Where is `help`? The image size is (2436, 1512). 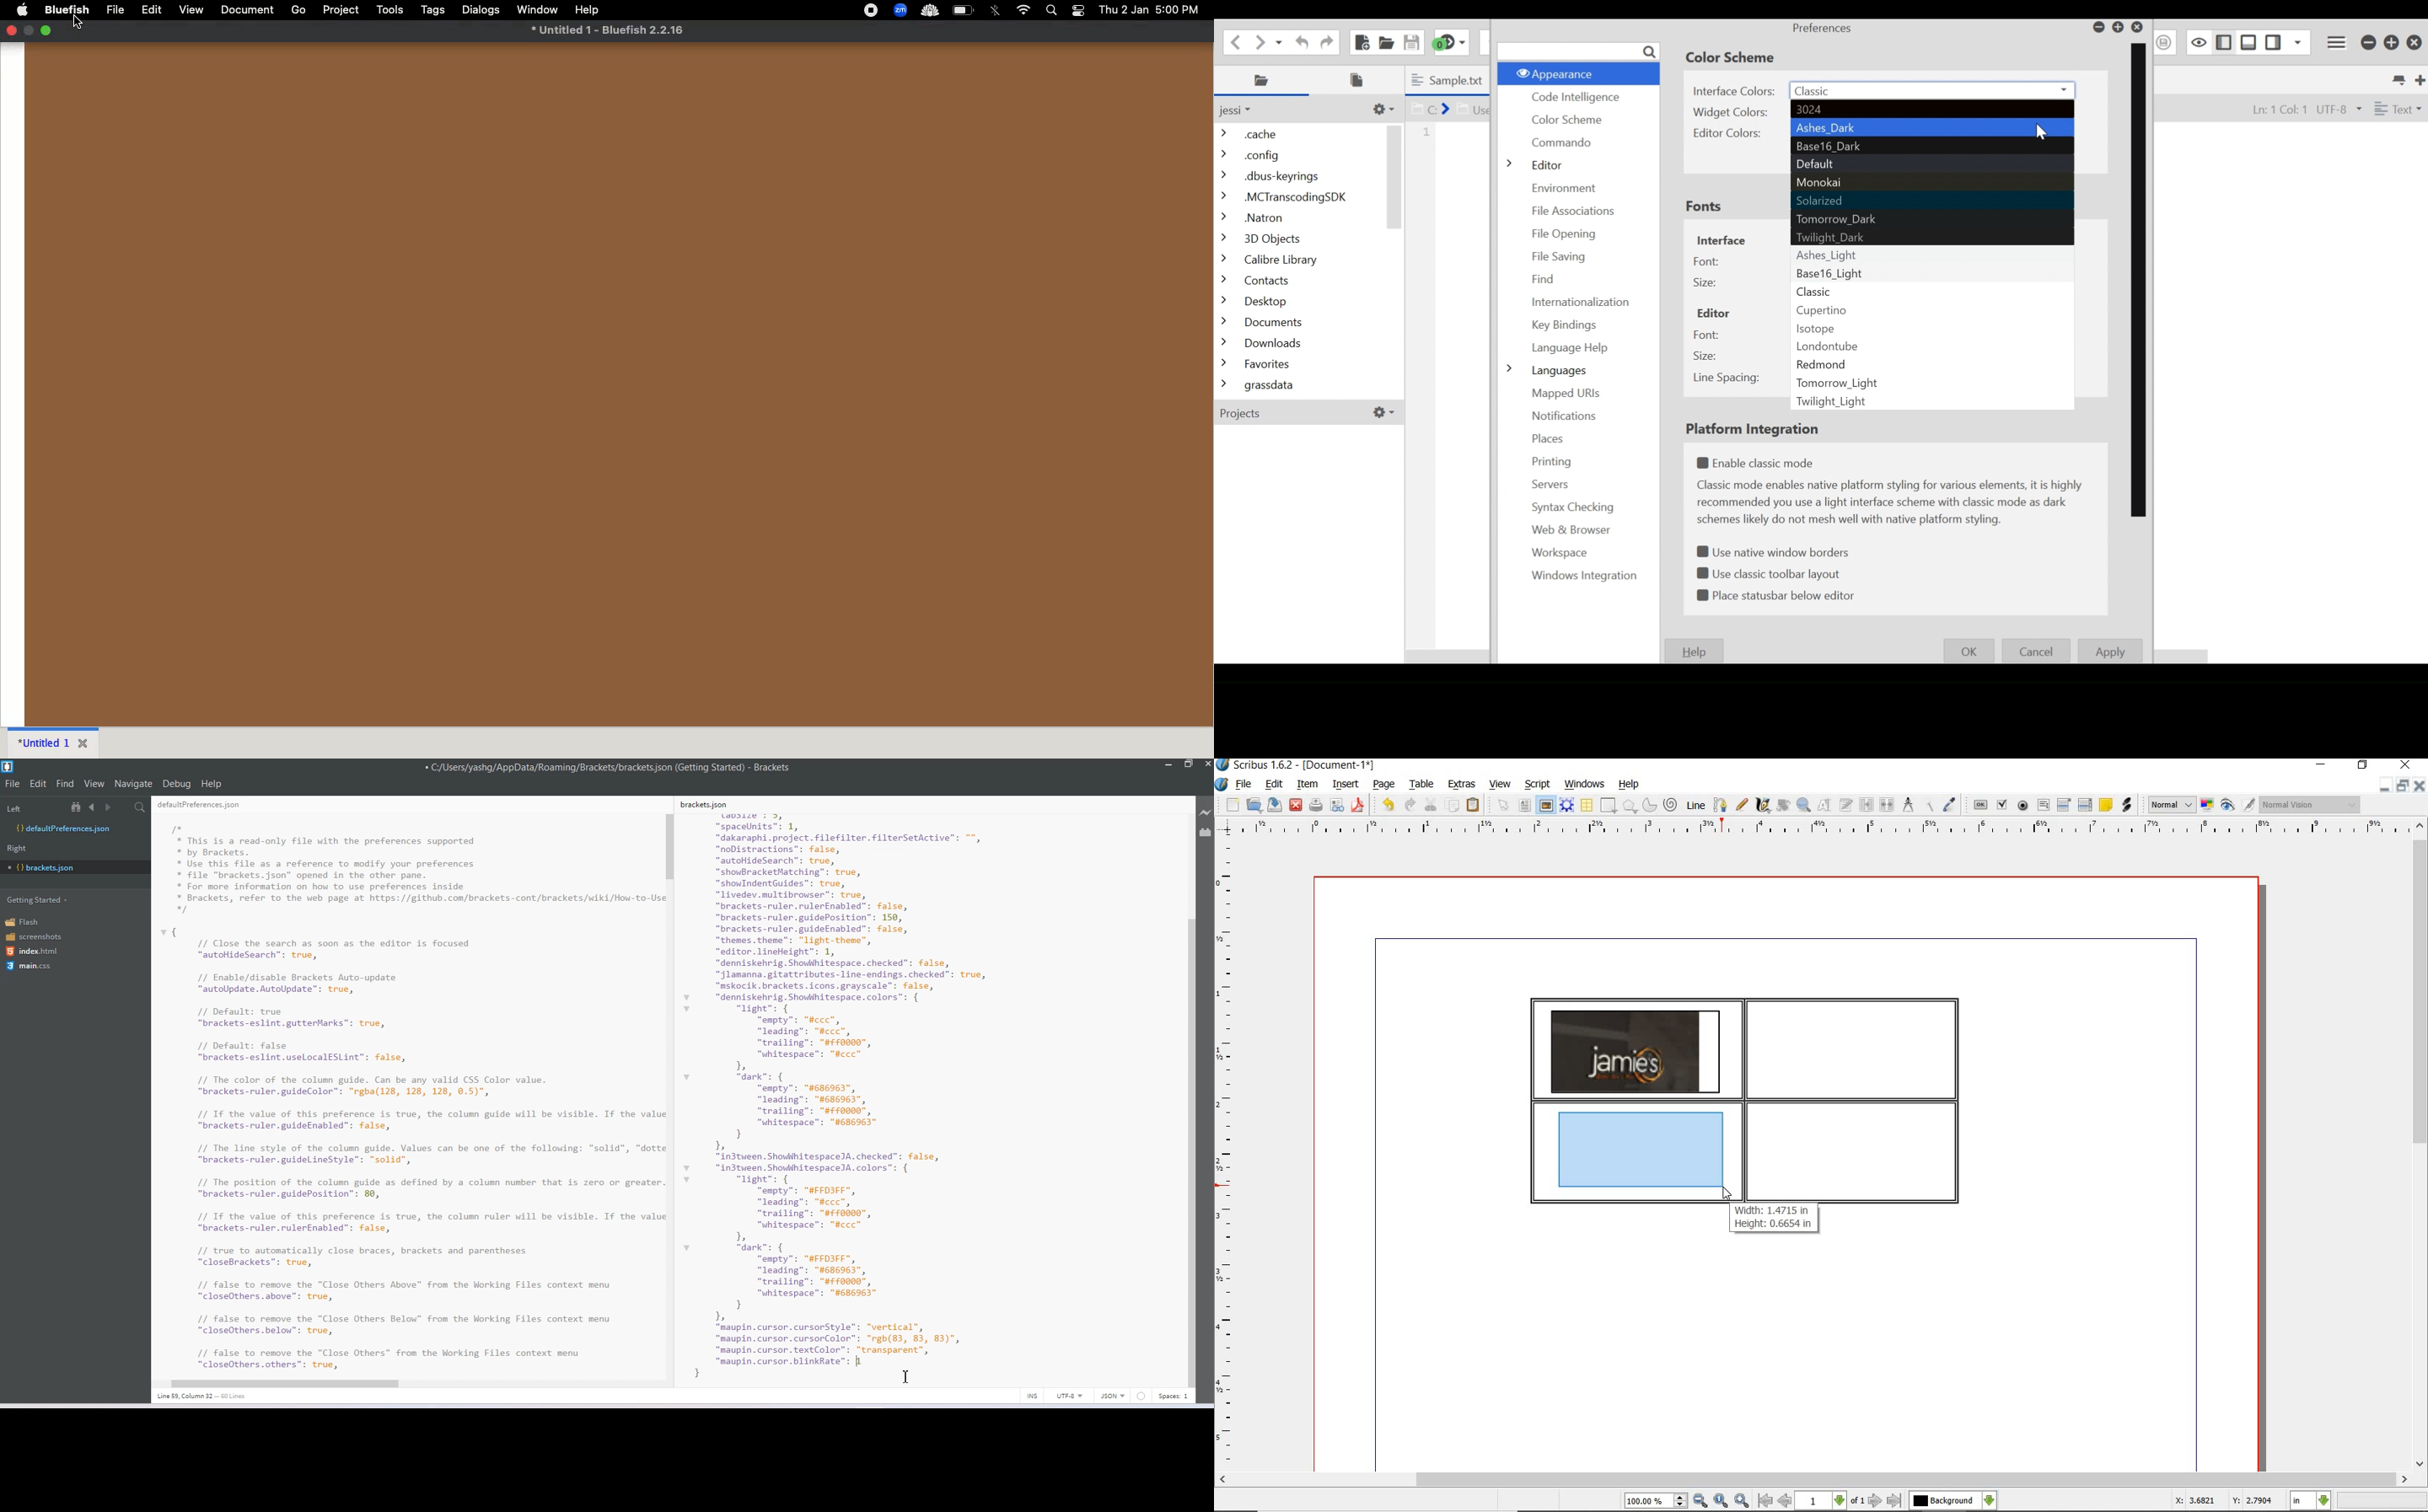 help is located at coordinates (589, 10).